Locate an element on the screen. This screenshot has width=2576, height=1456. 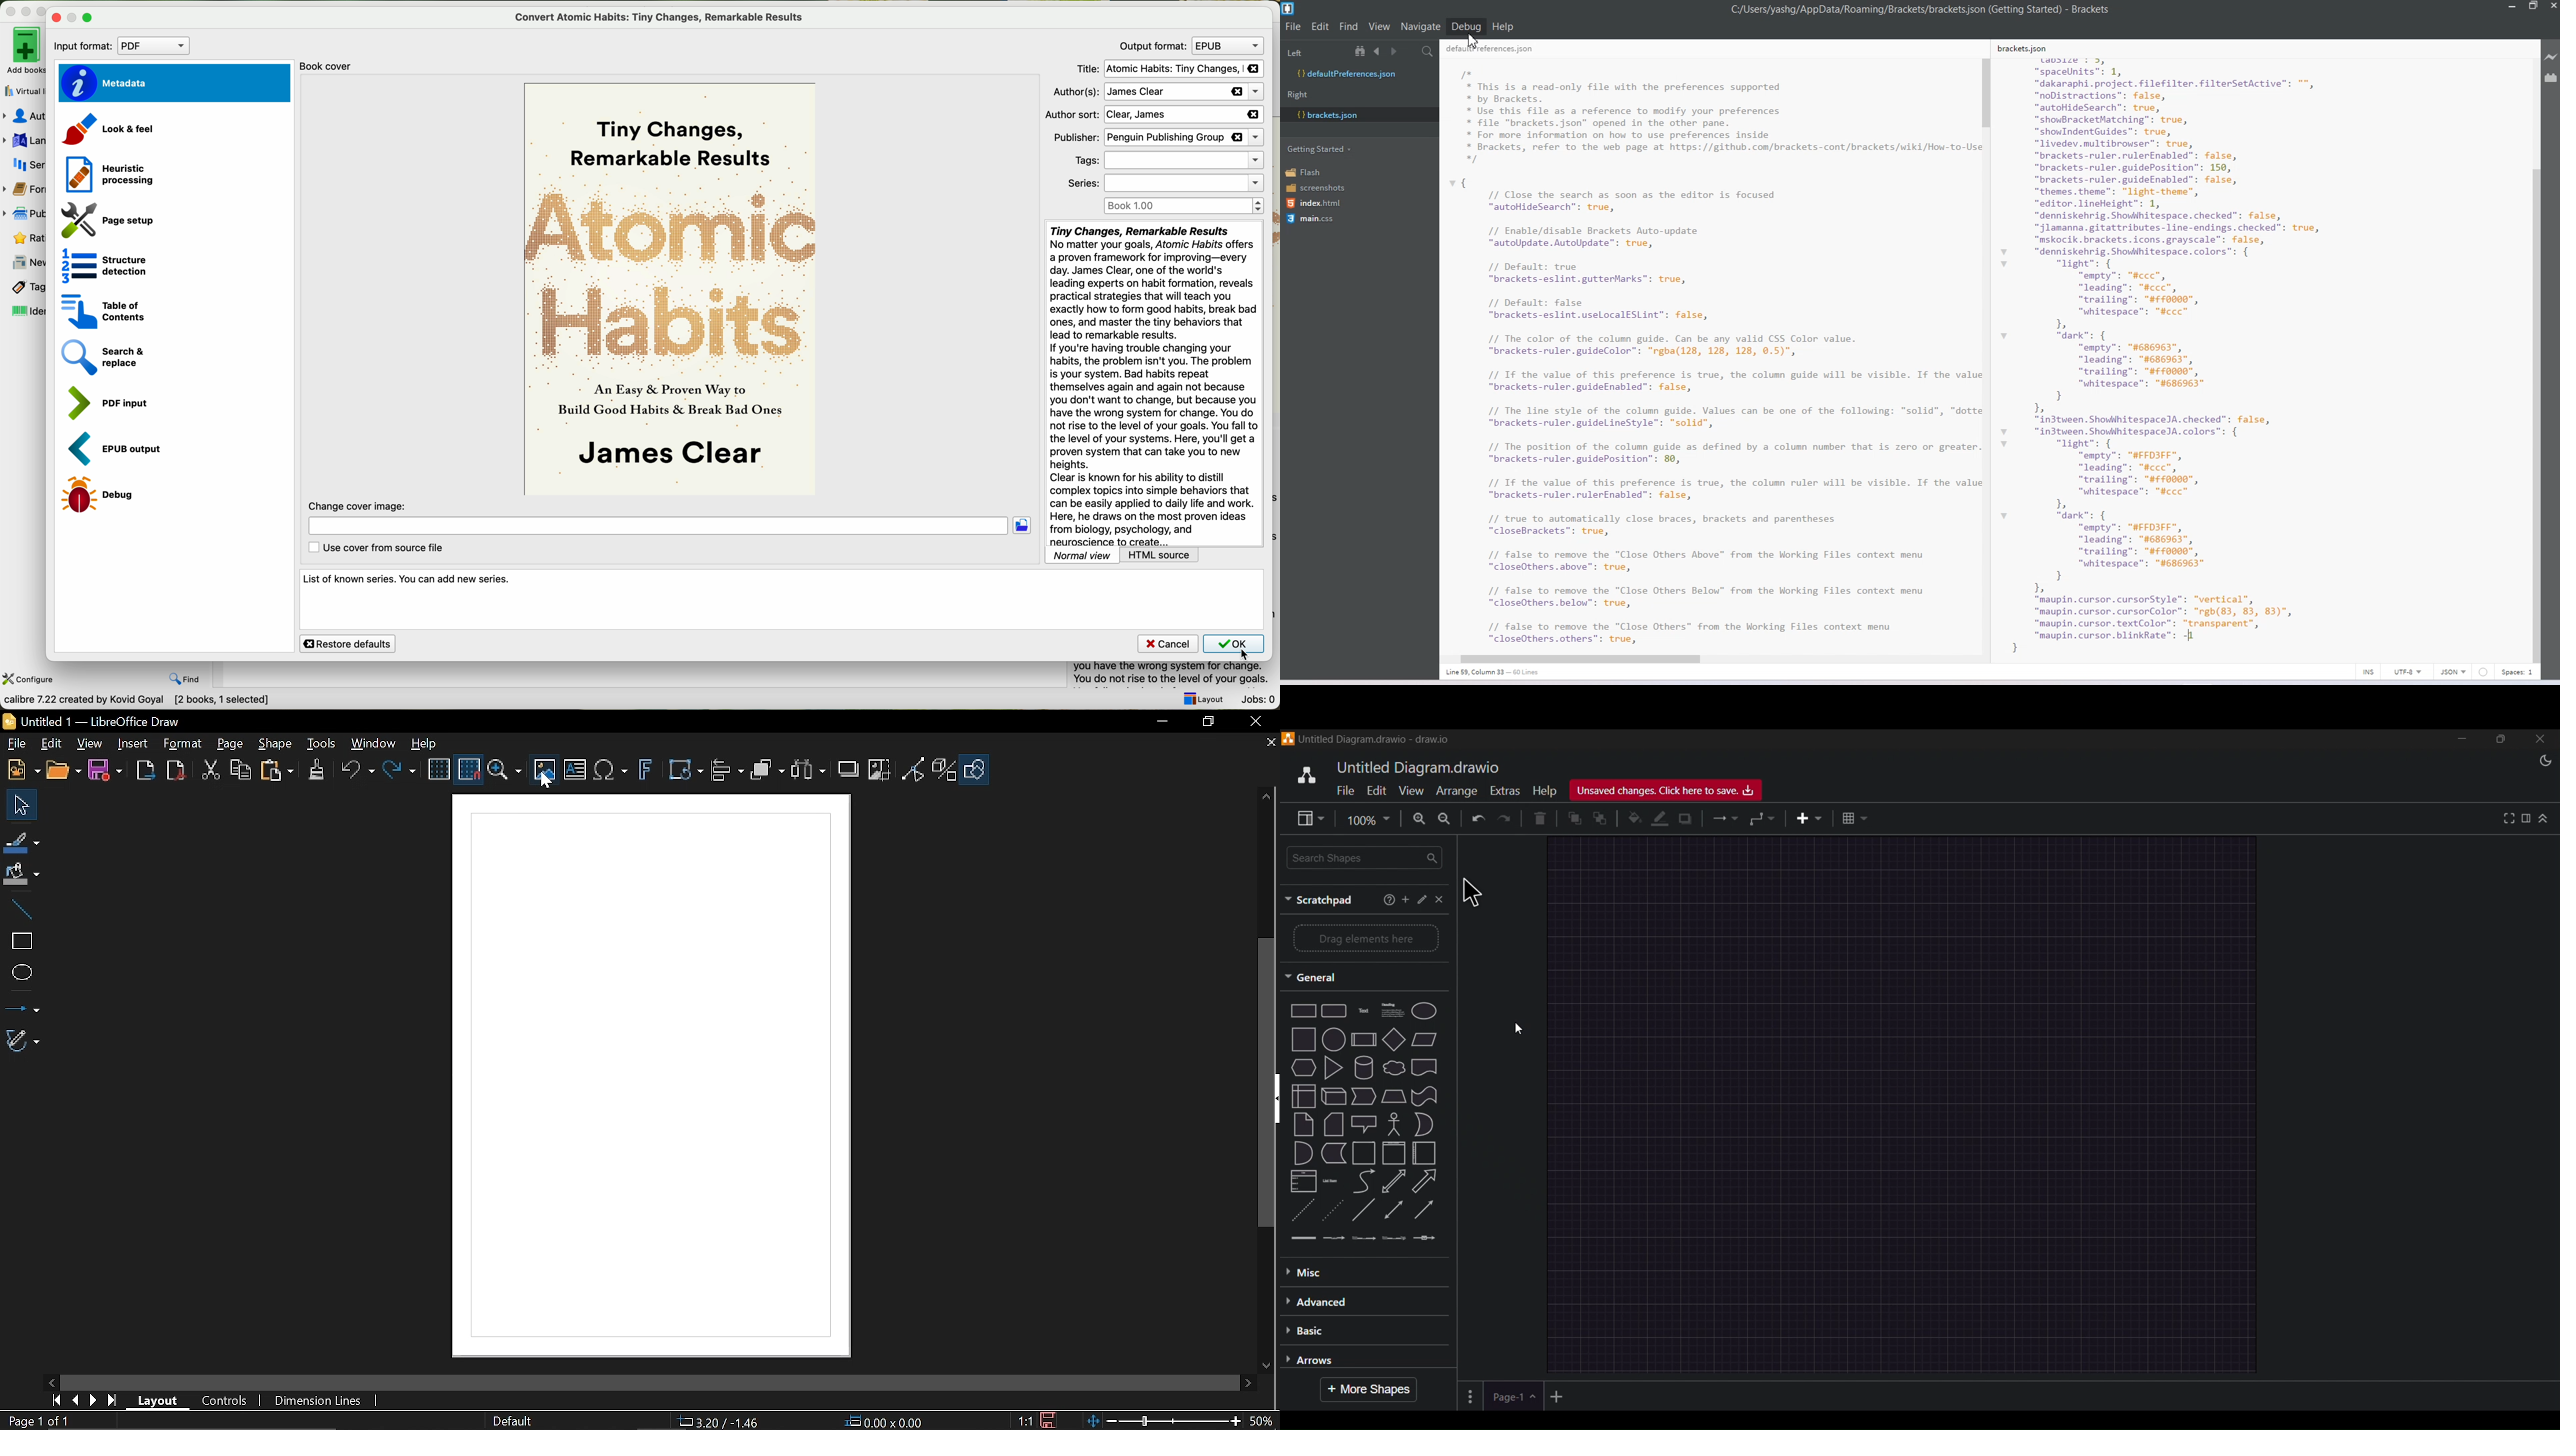
normal view is located at coordinates (1082, 555).